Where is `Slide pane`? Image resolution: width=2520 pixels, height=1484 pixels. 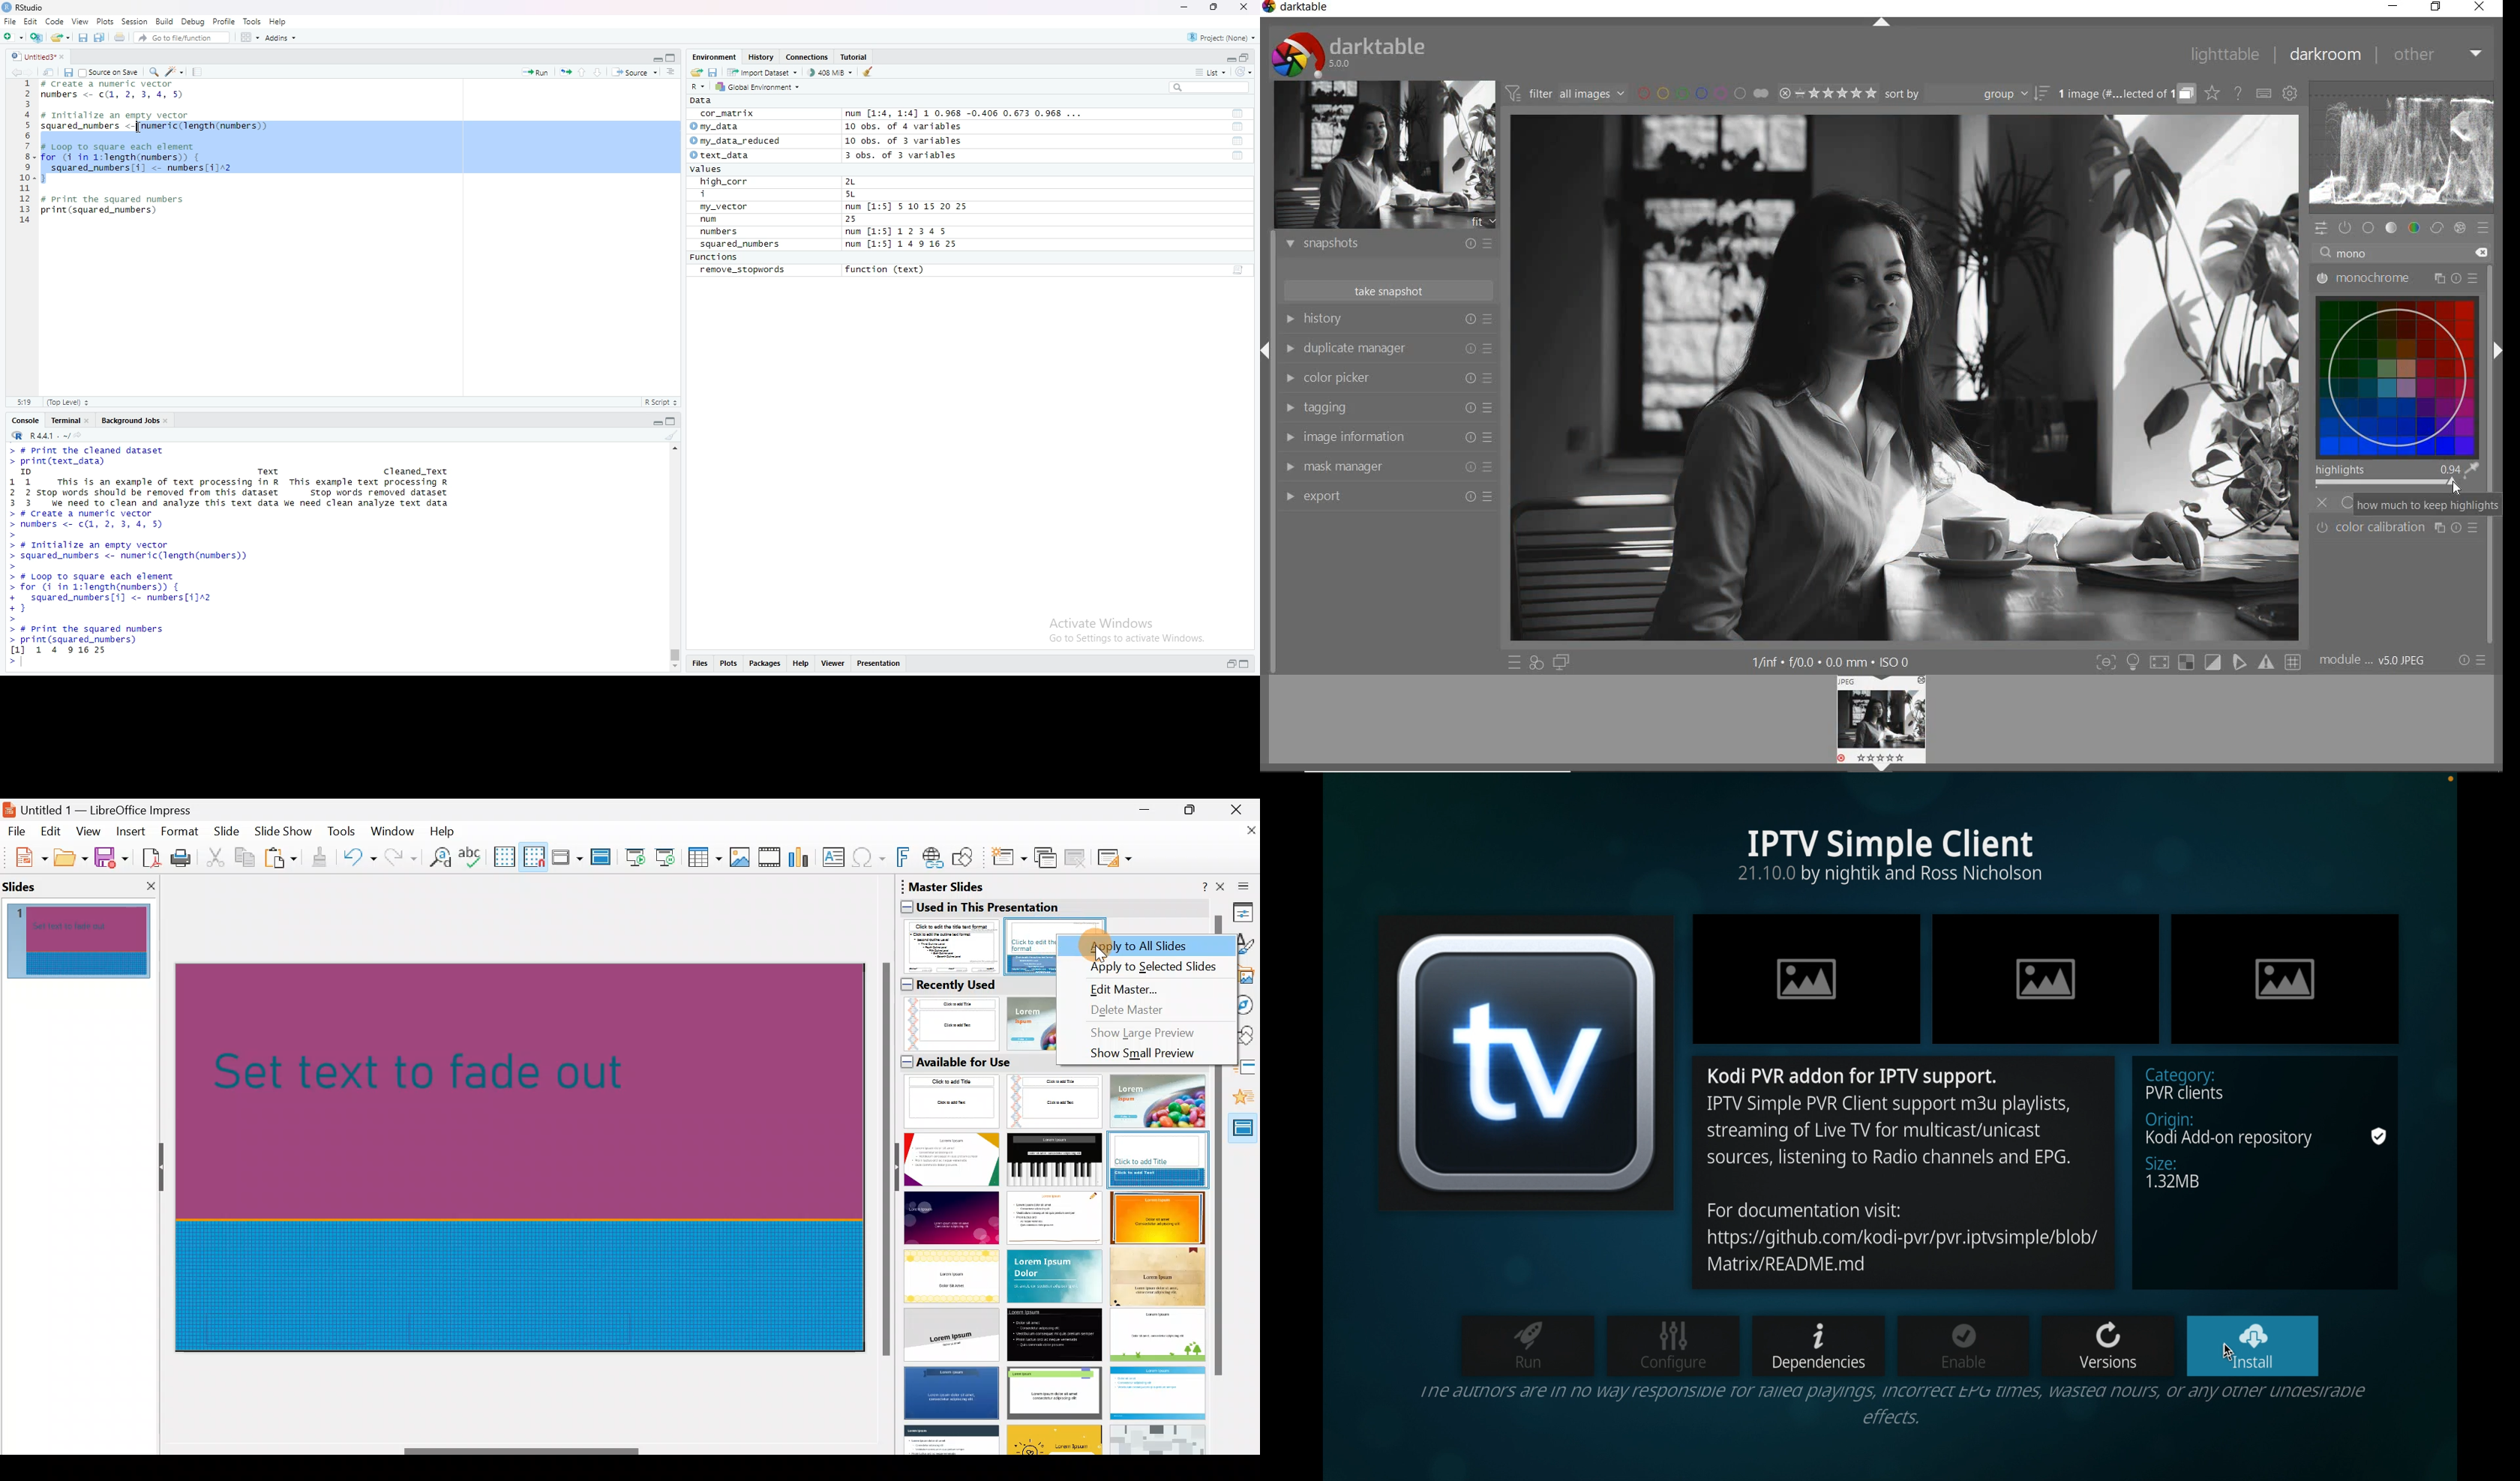
Slide pane is located at coordinates (87, 942).